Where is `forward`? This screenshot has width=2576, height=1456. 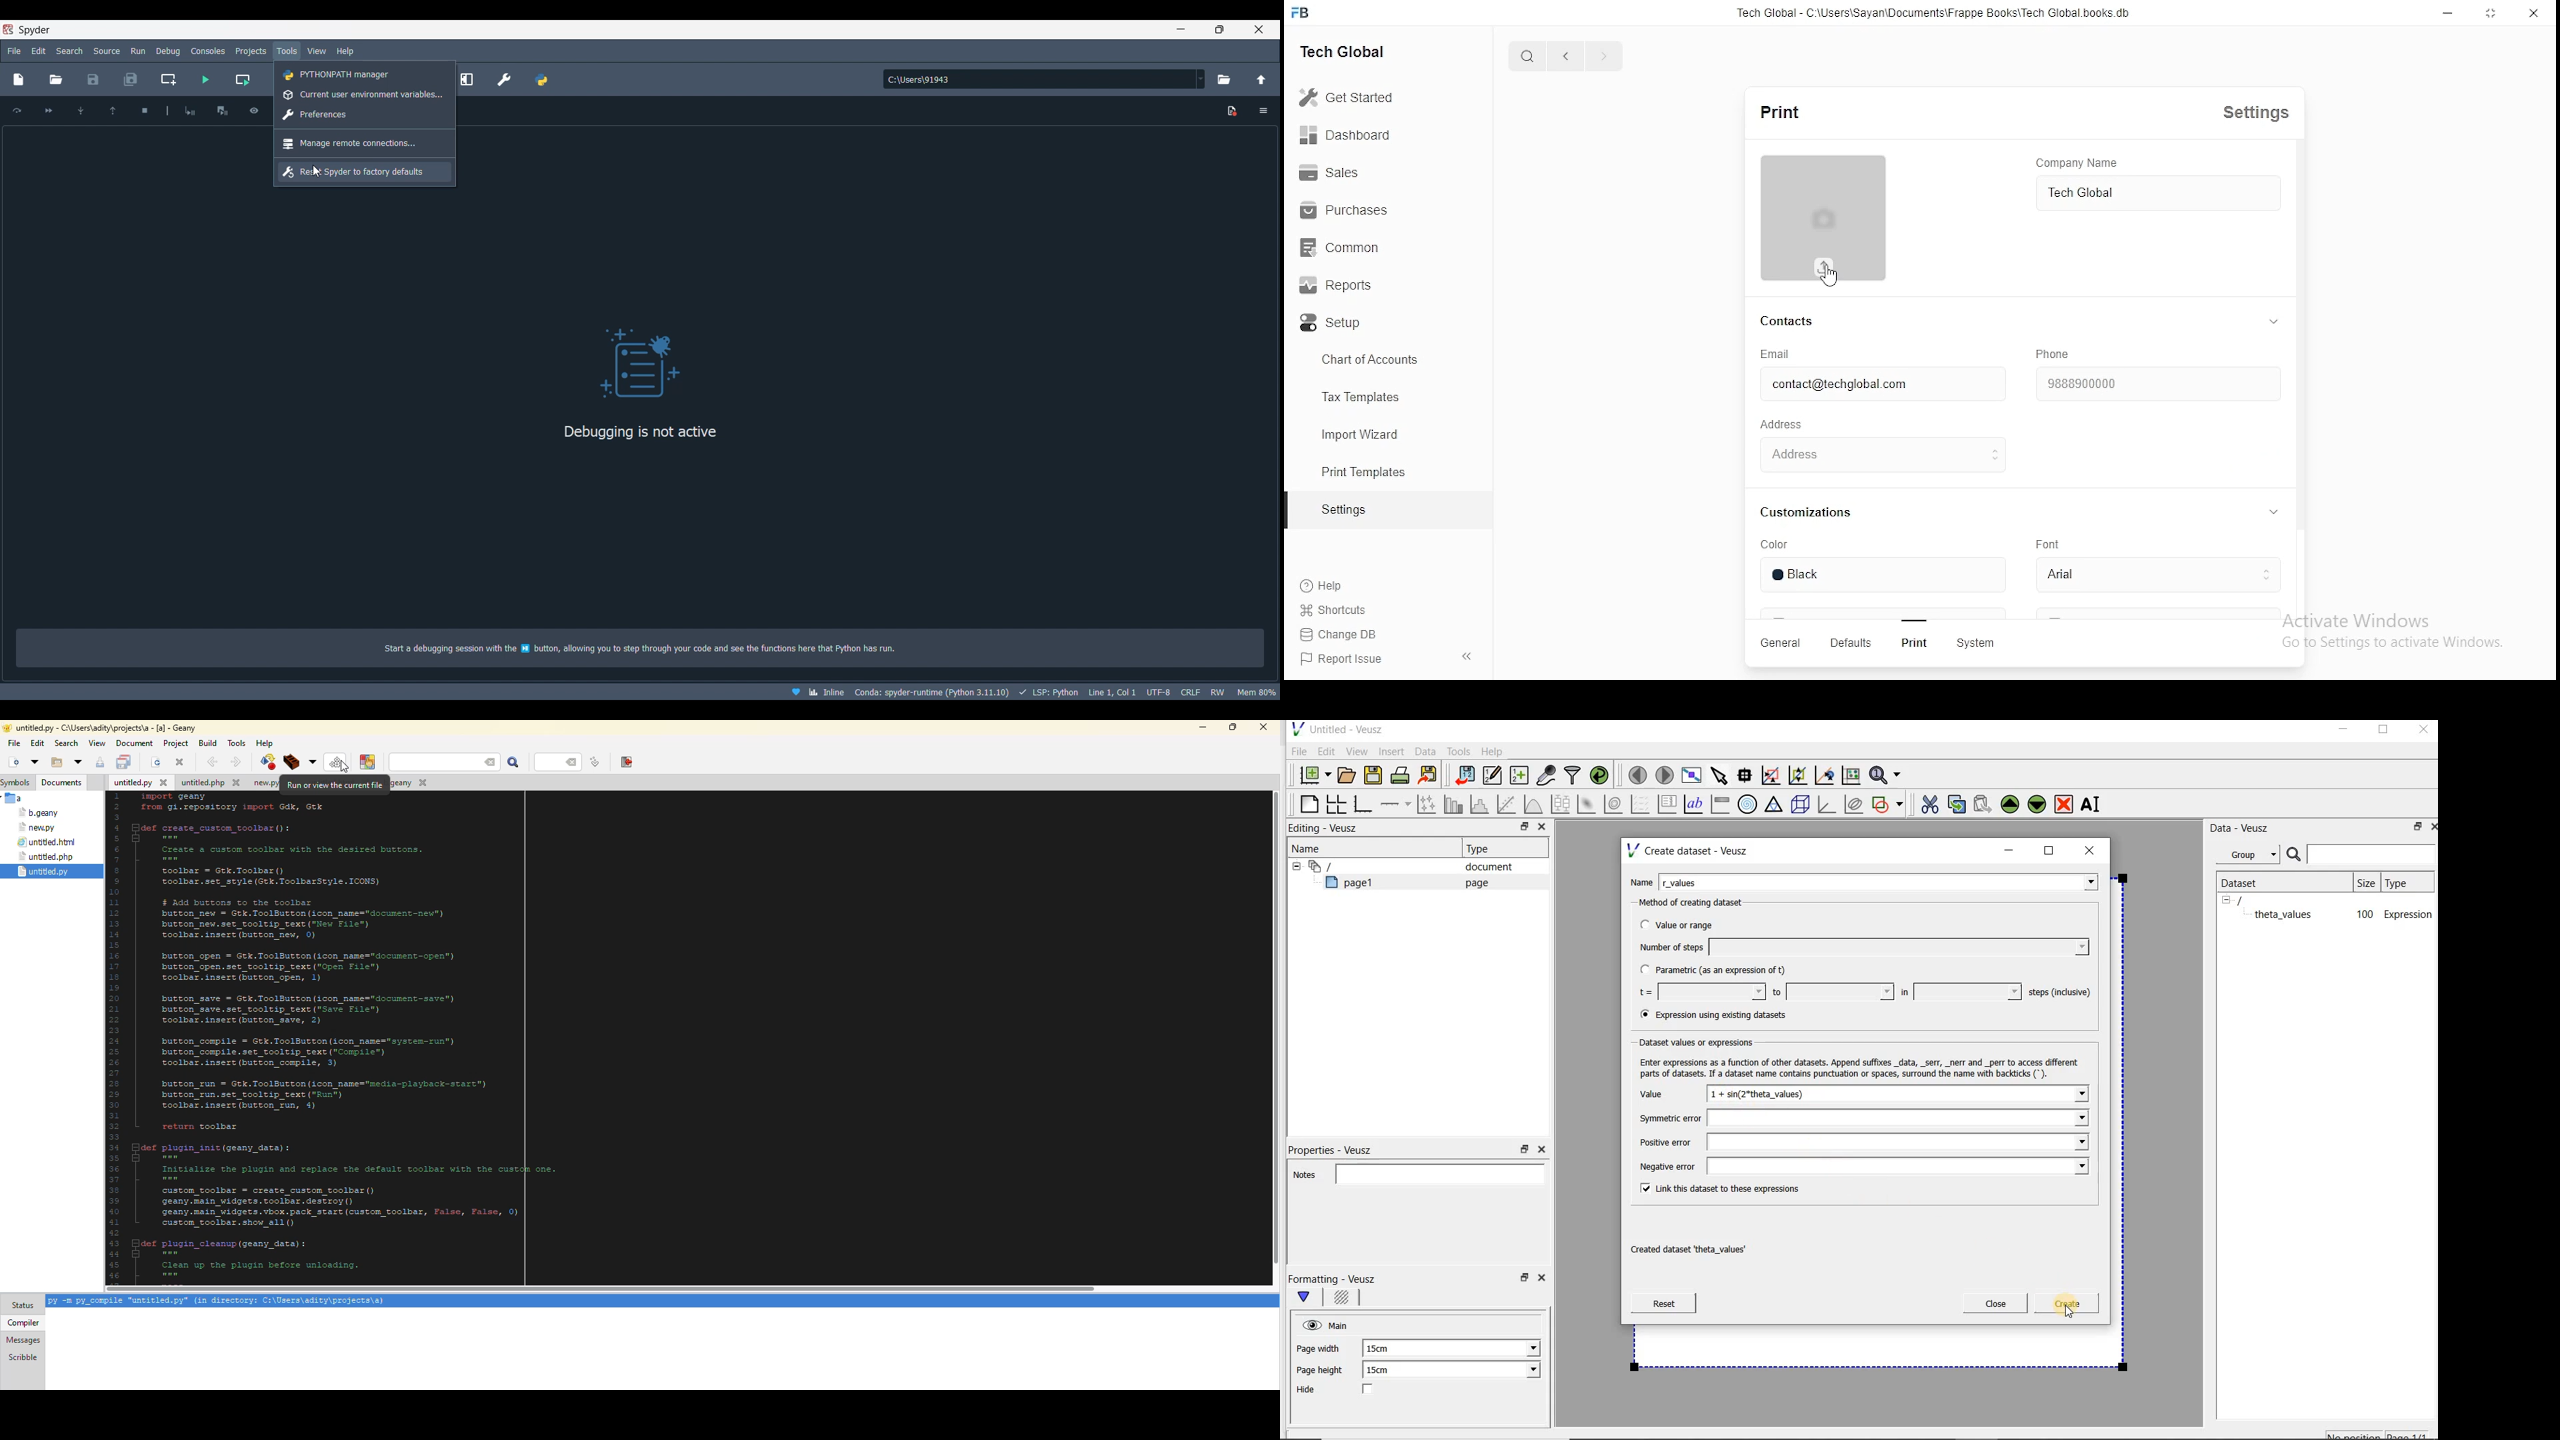 forward is located at coordinates (49, 111).